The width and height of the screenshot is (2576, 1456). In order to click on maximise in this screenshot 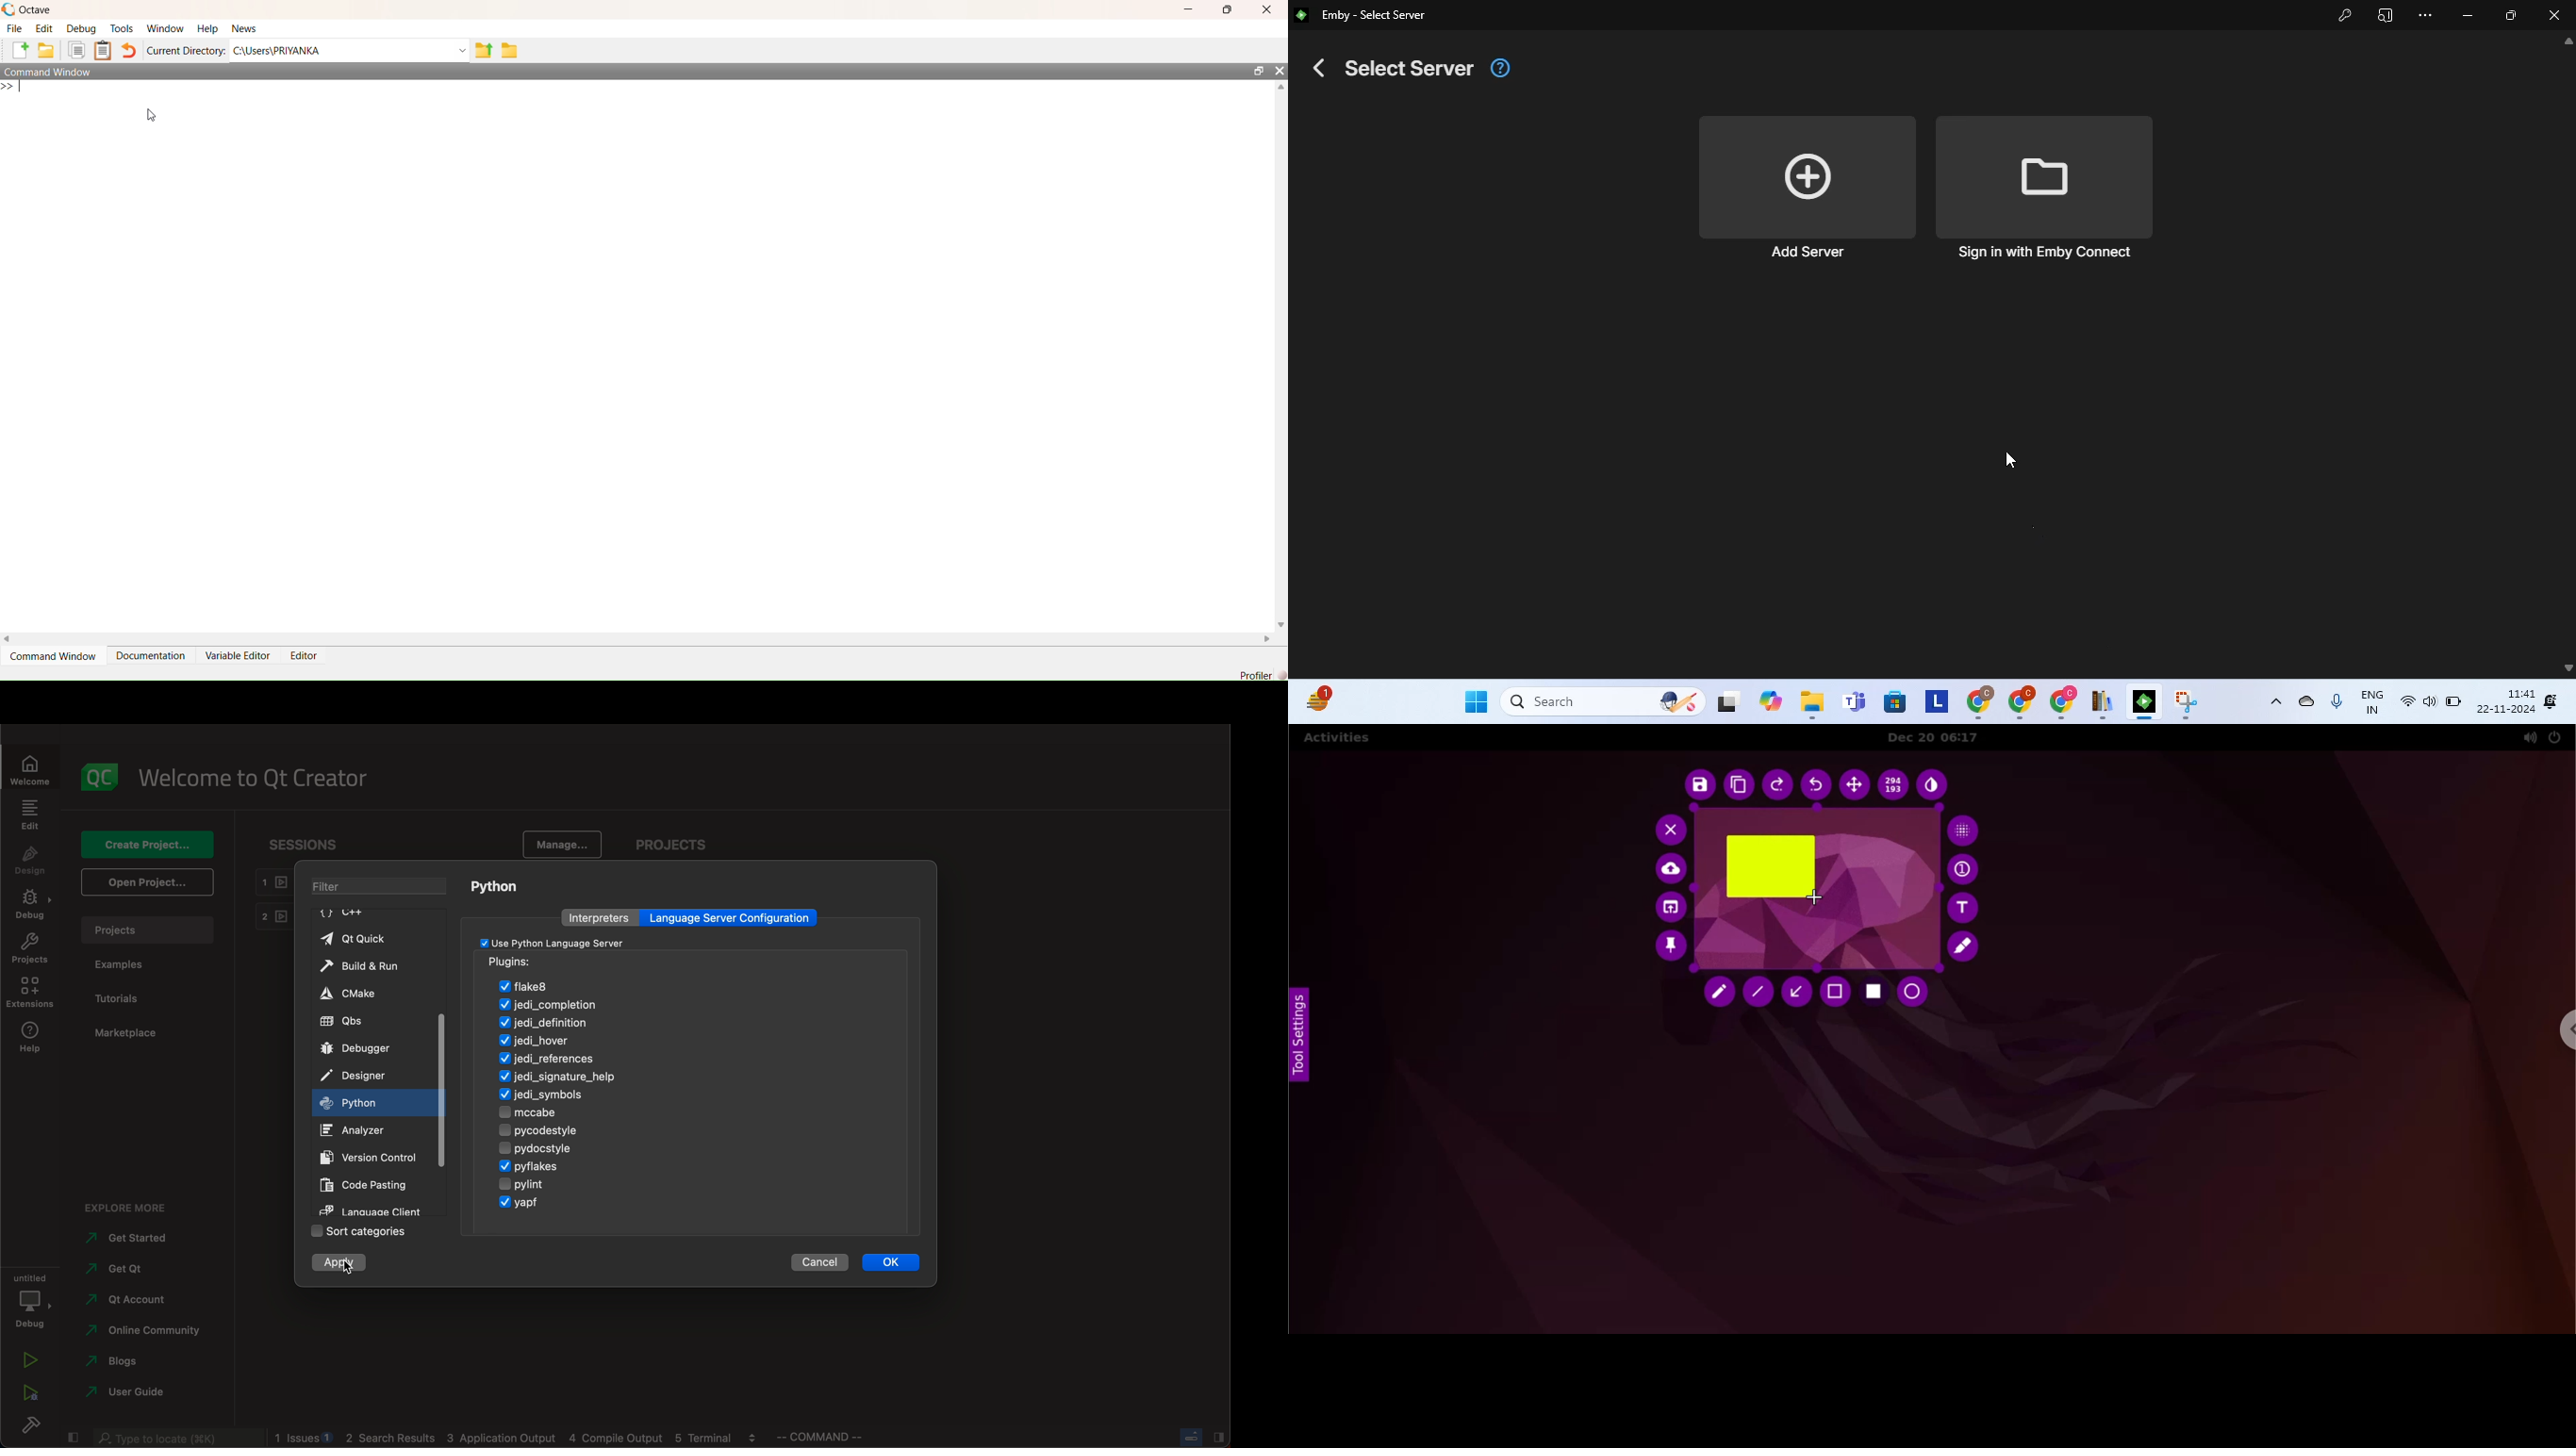, I will do `click(1254, 68)`.